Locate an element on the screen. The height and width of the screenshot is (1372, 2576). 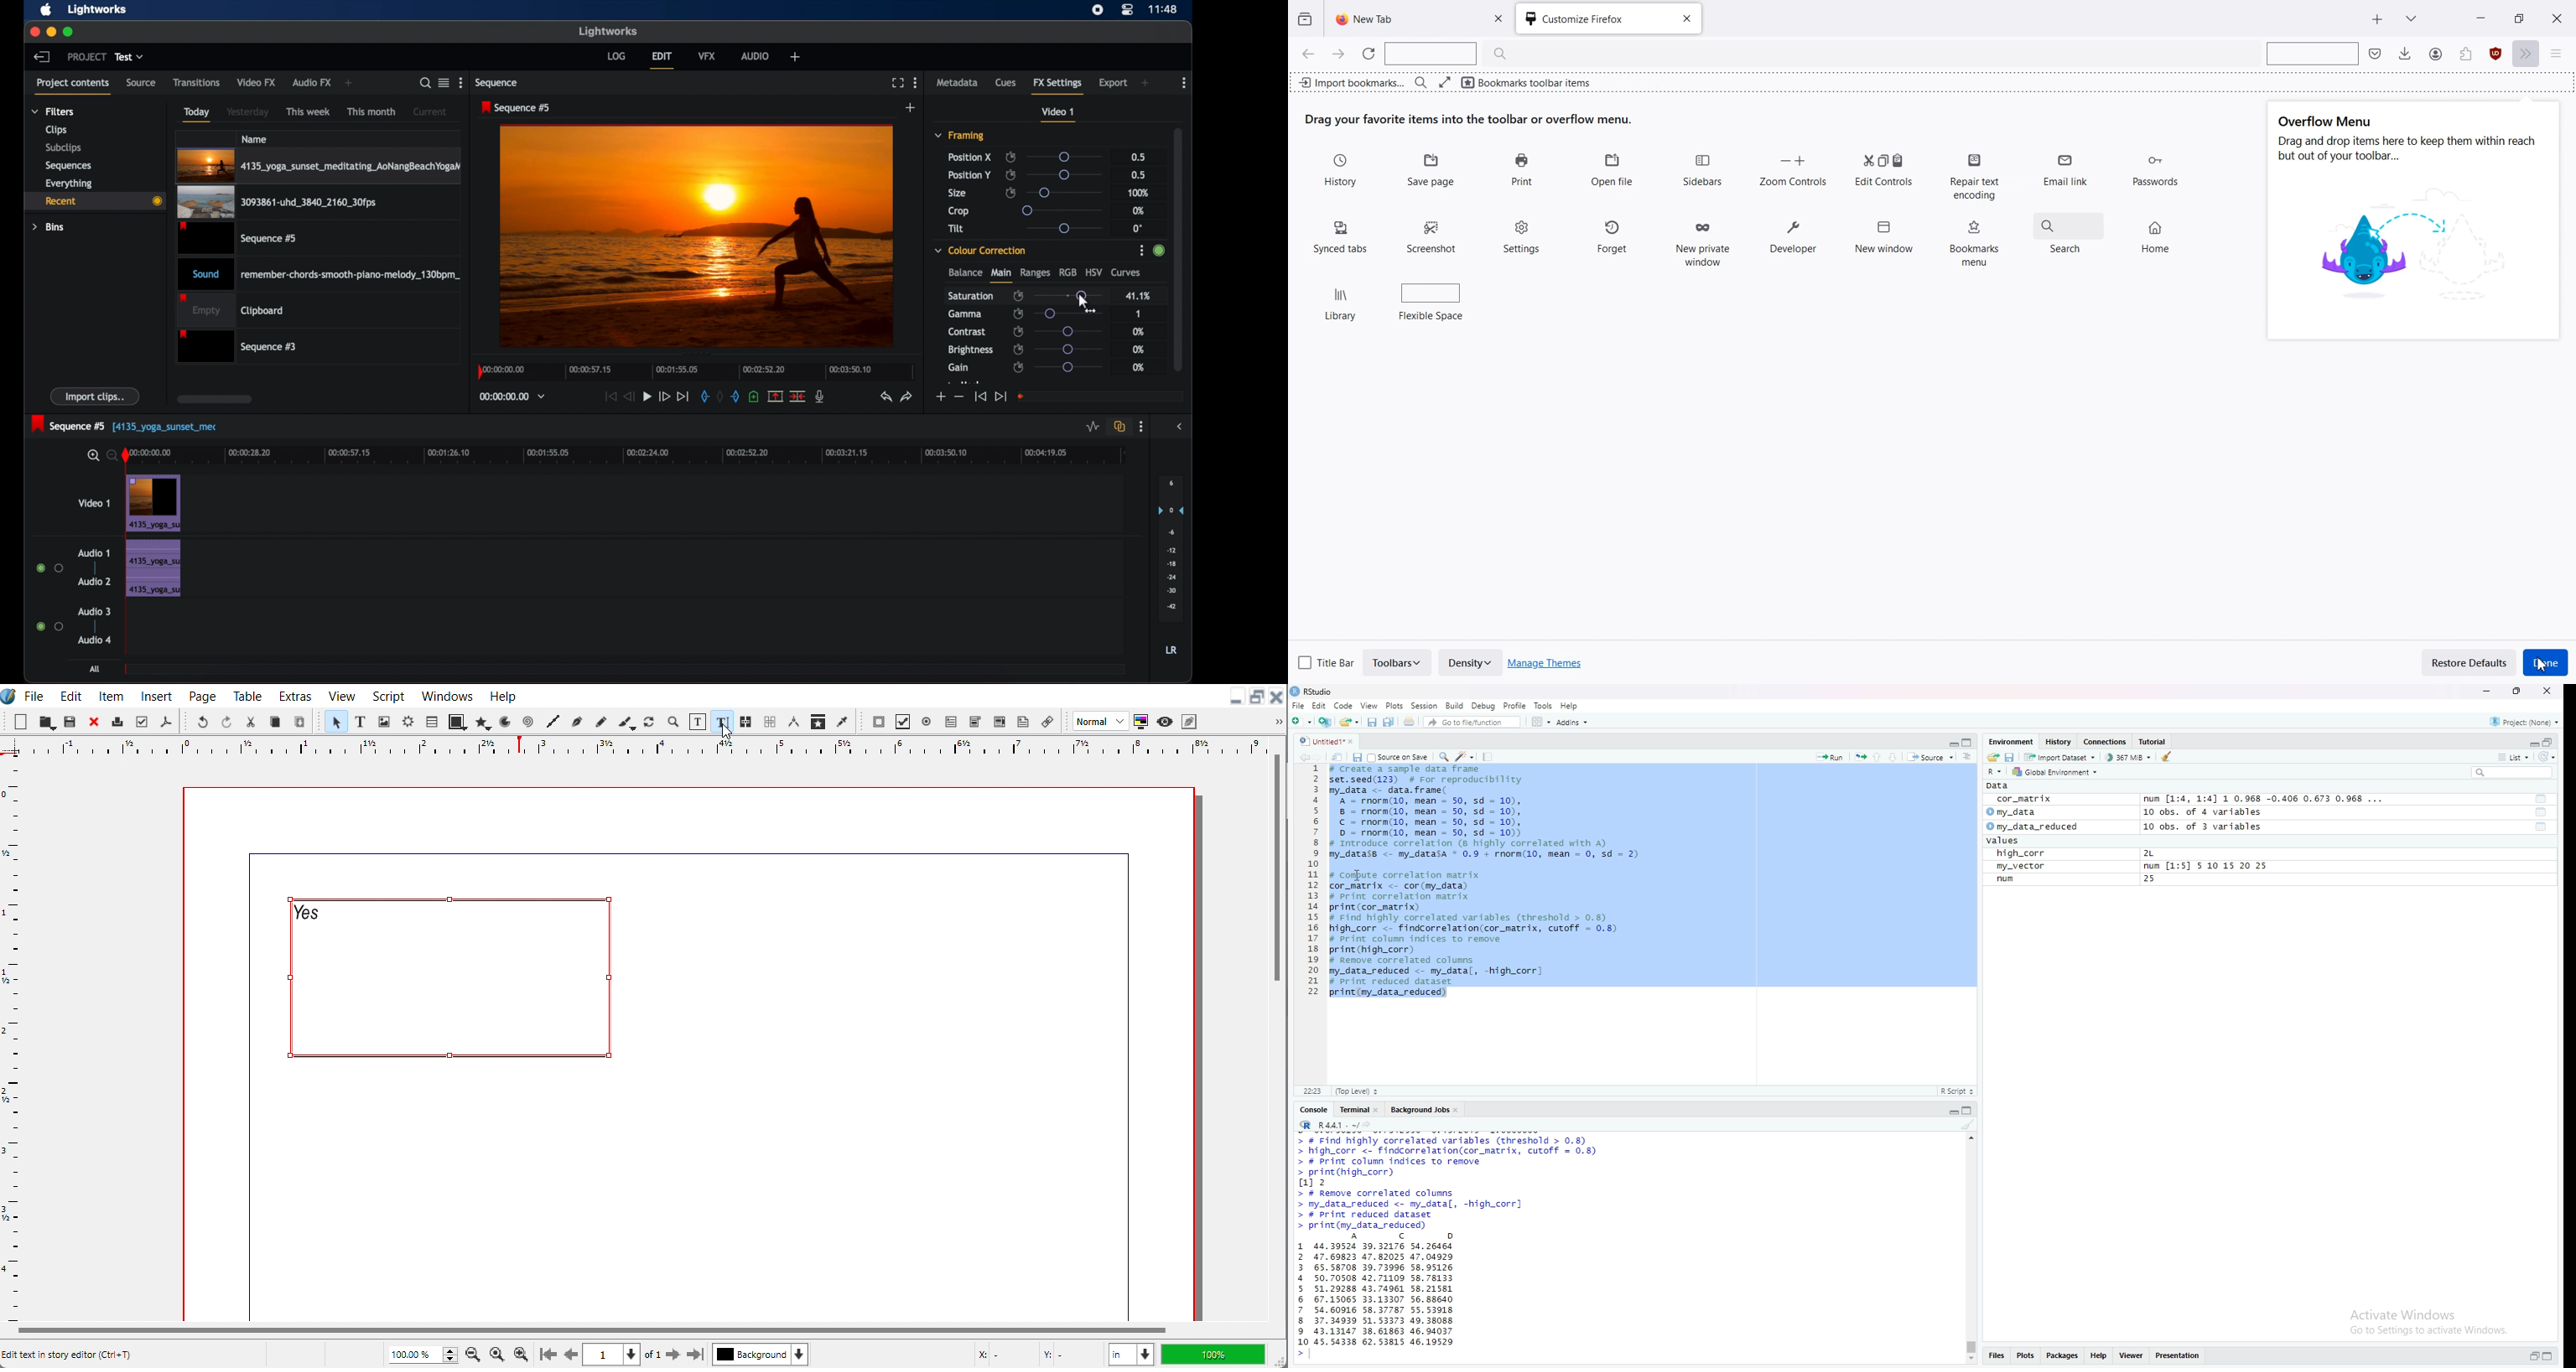
Flexible space is located at coordinates (1432, 298).